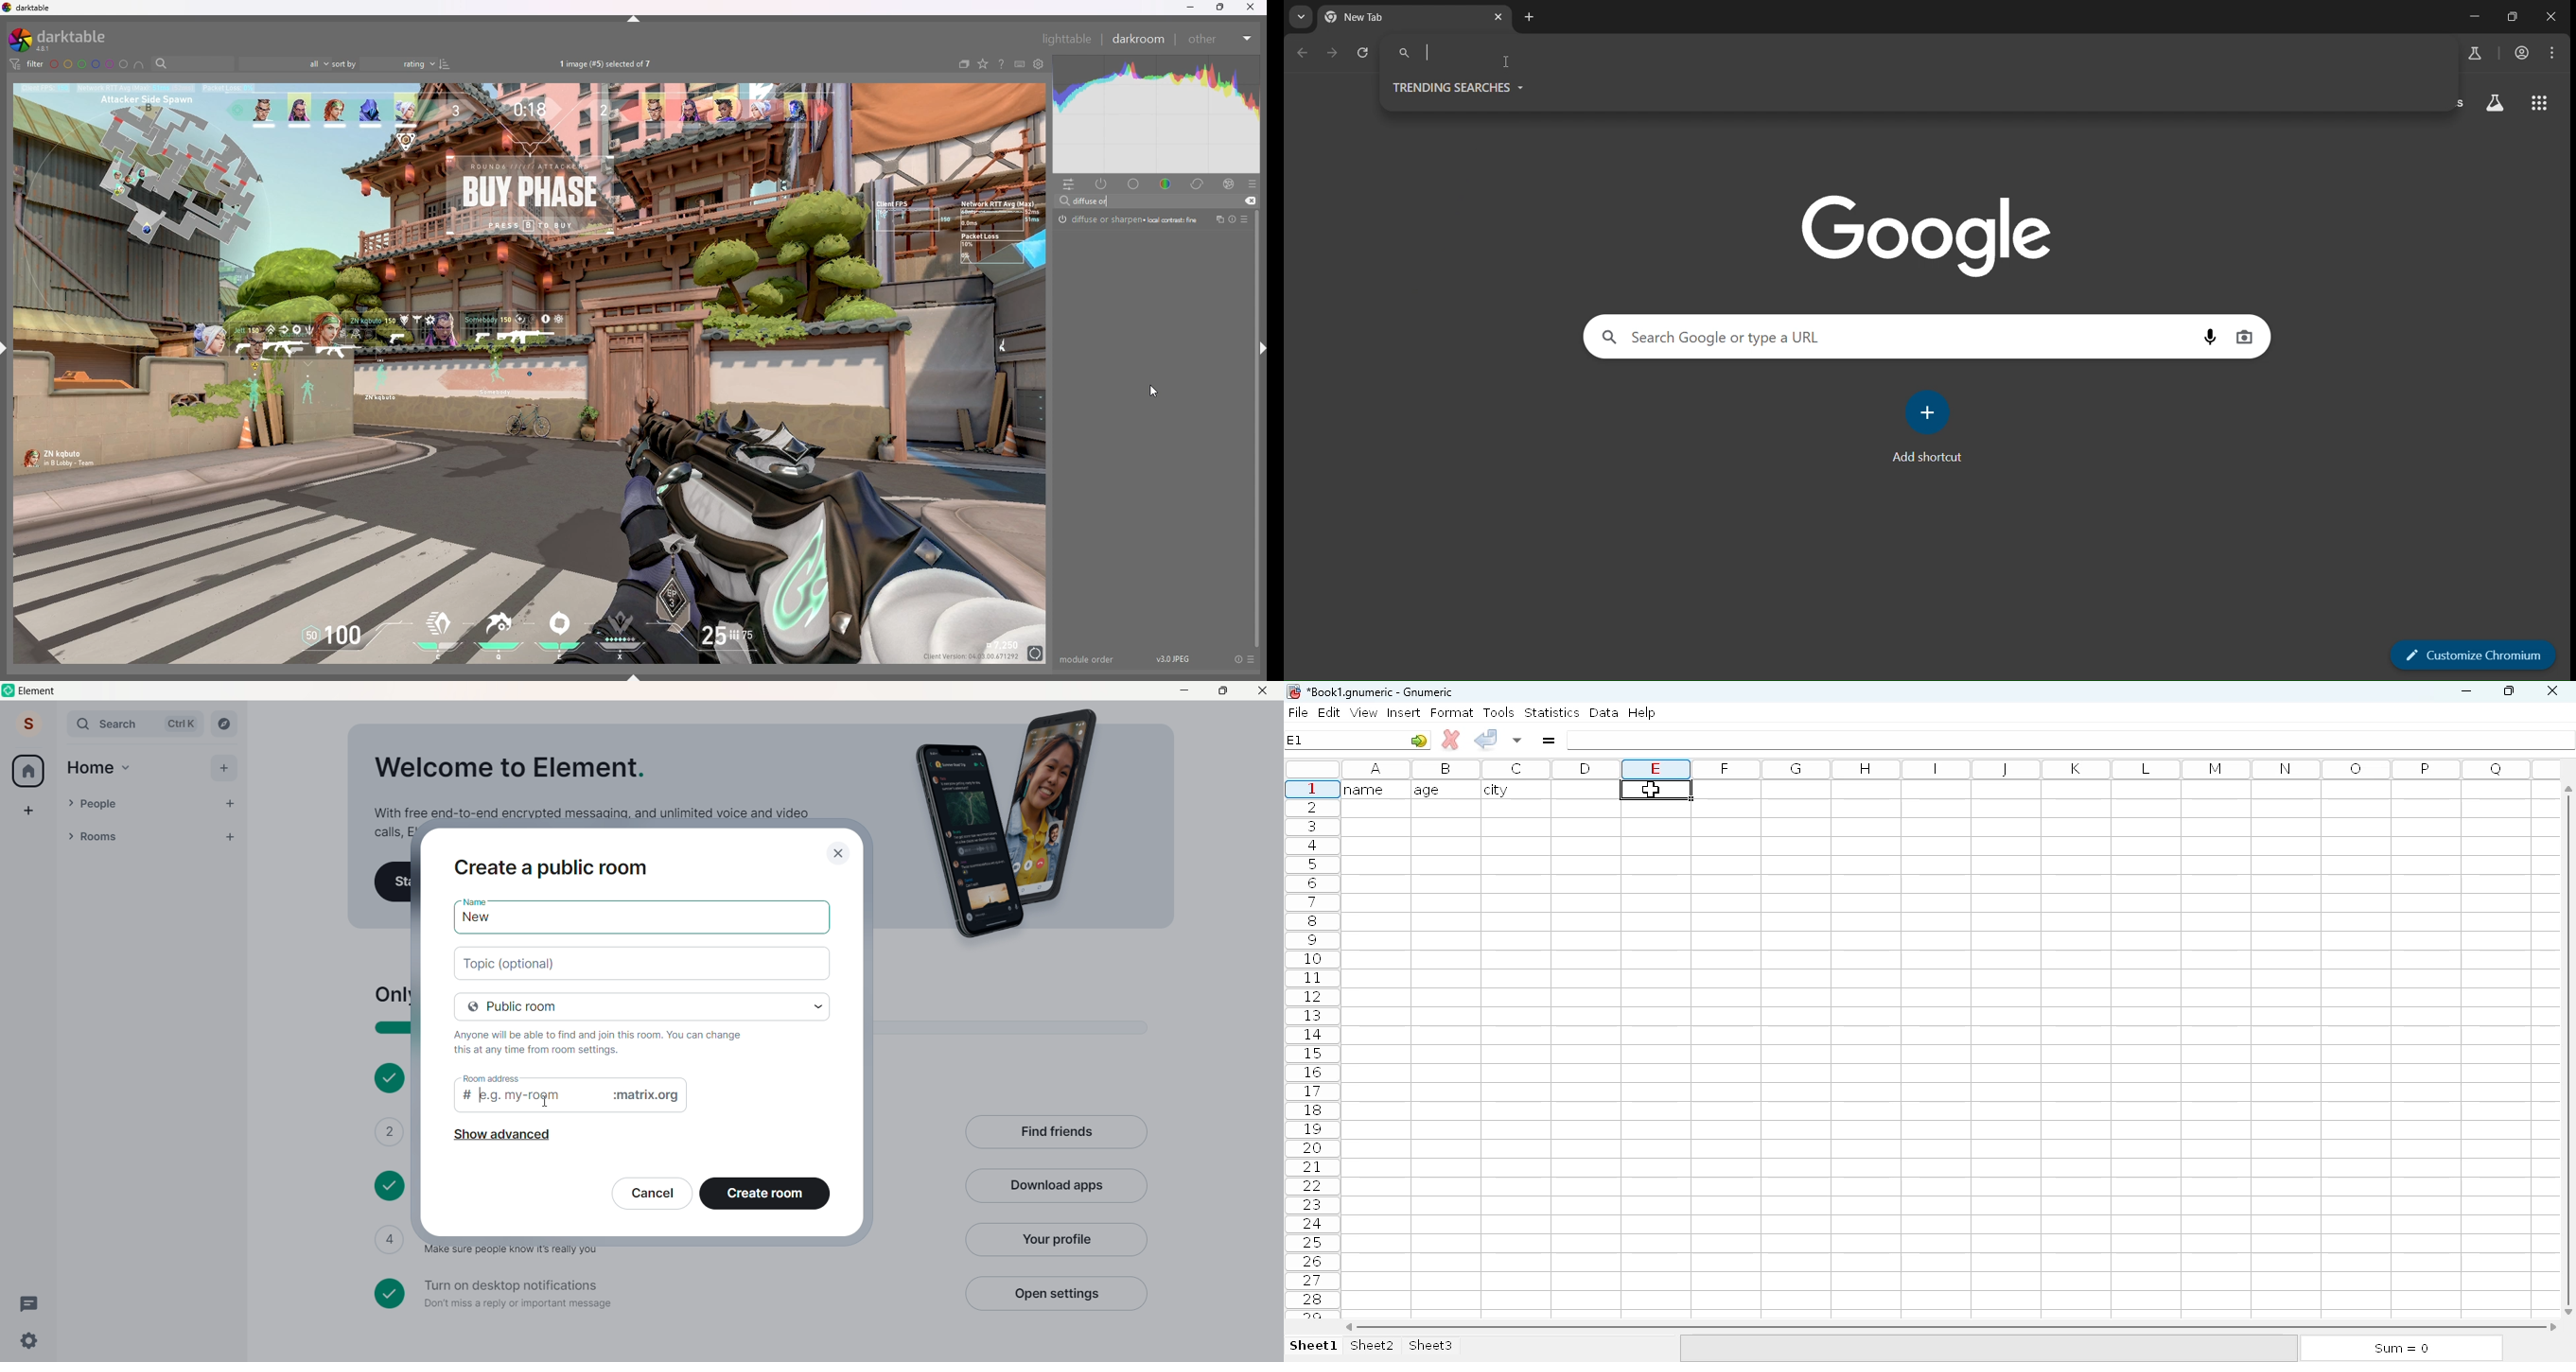  I want to click on keyboard shortcut, so click(1020, 64).